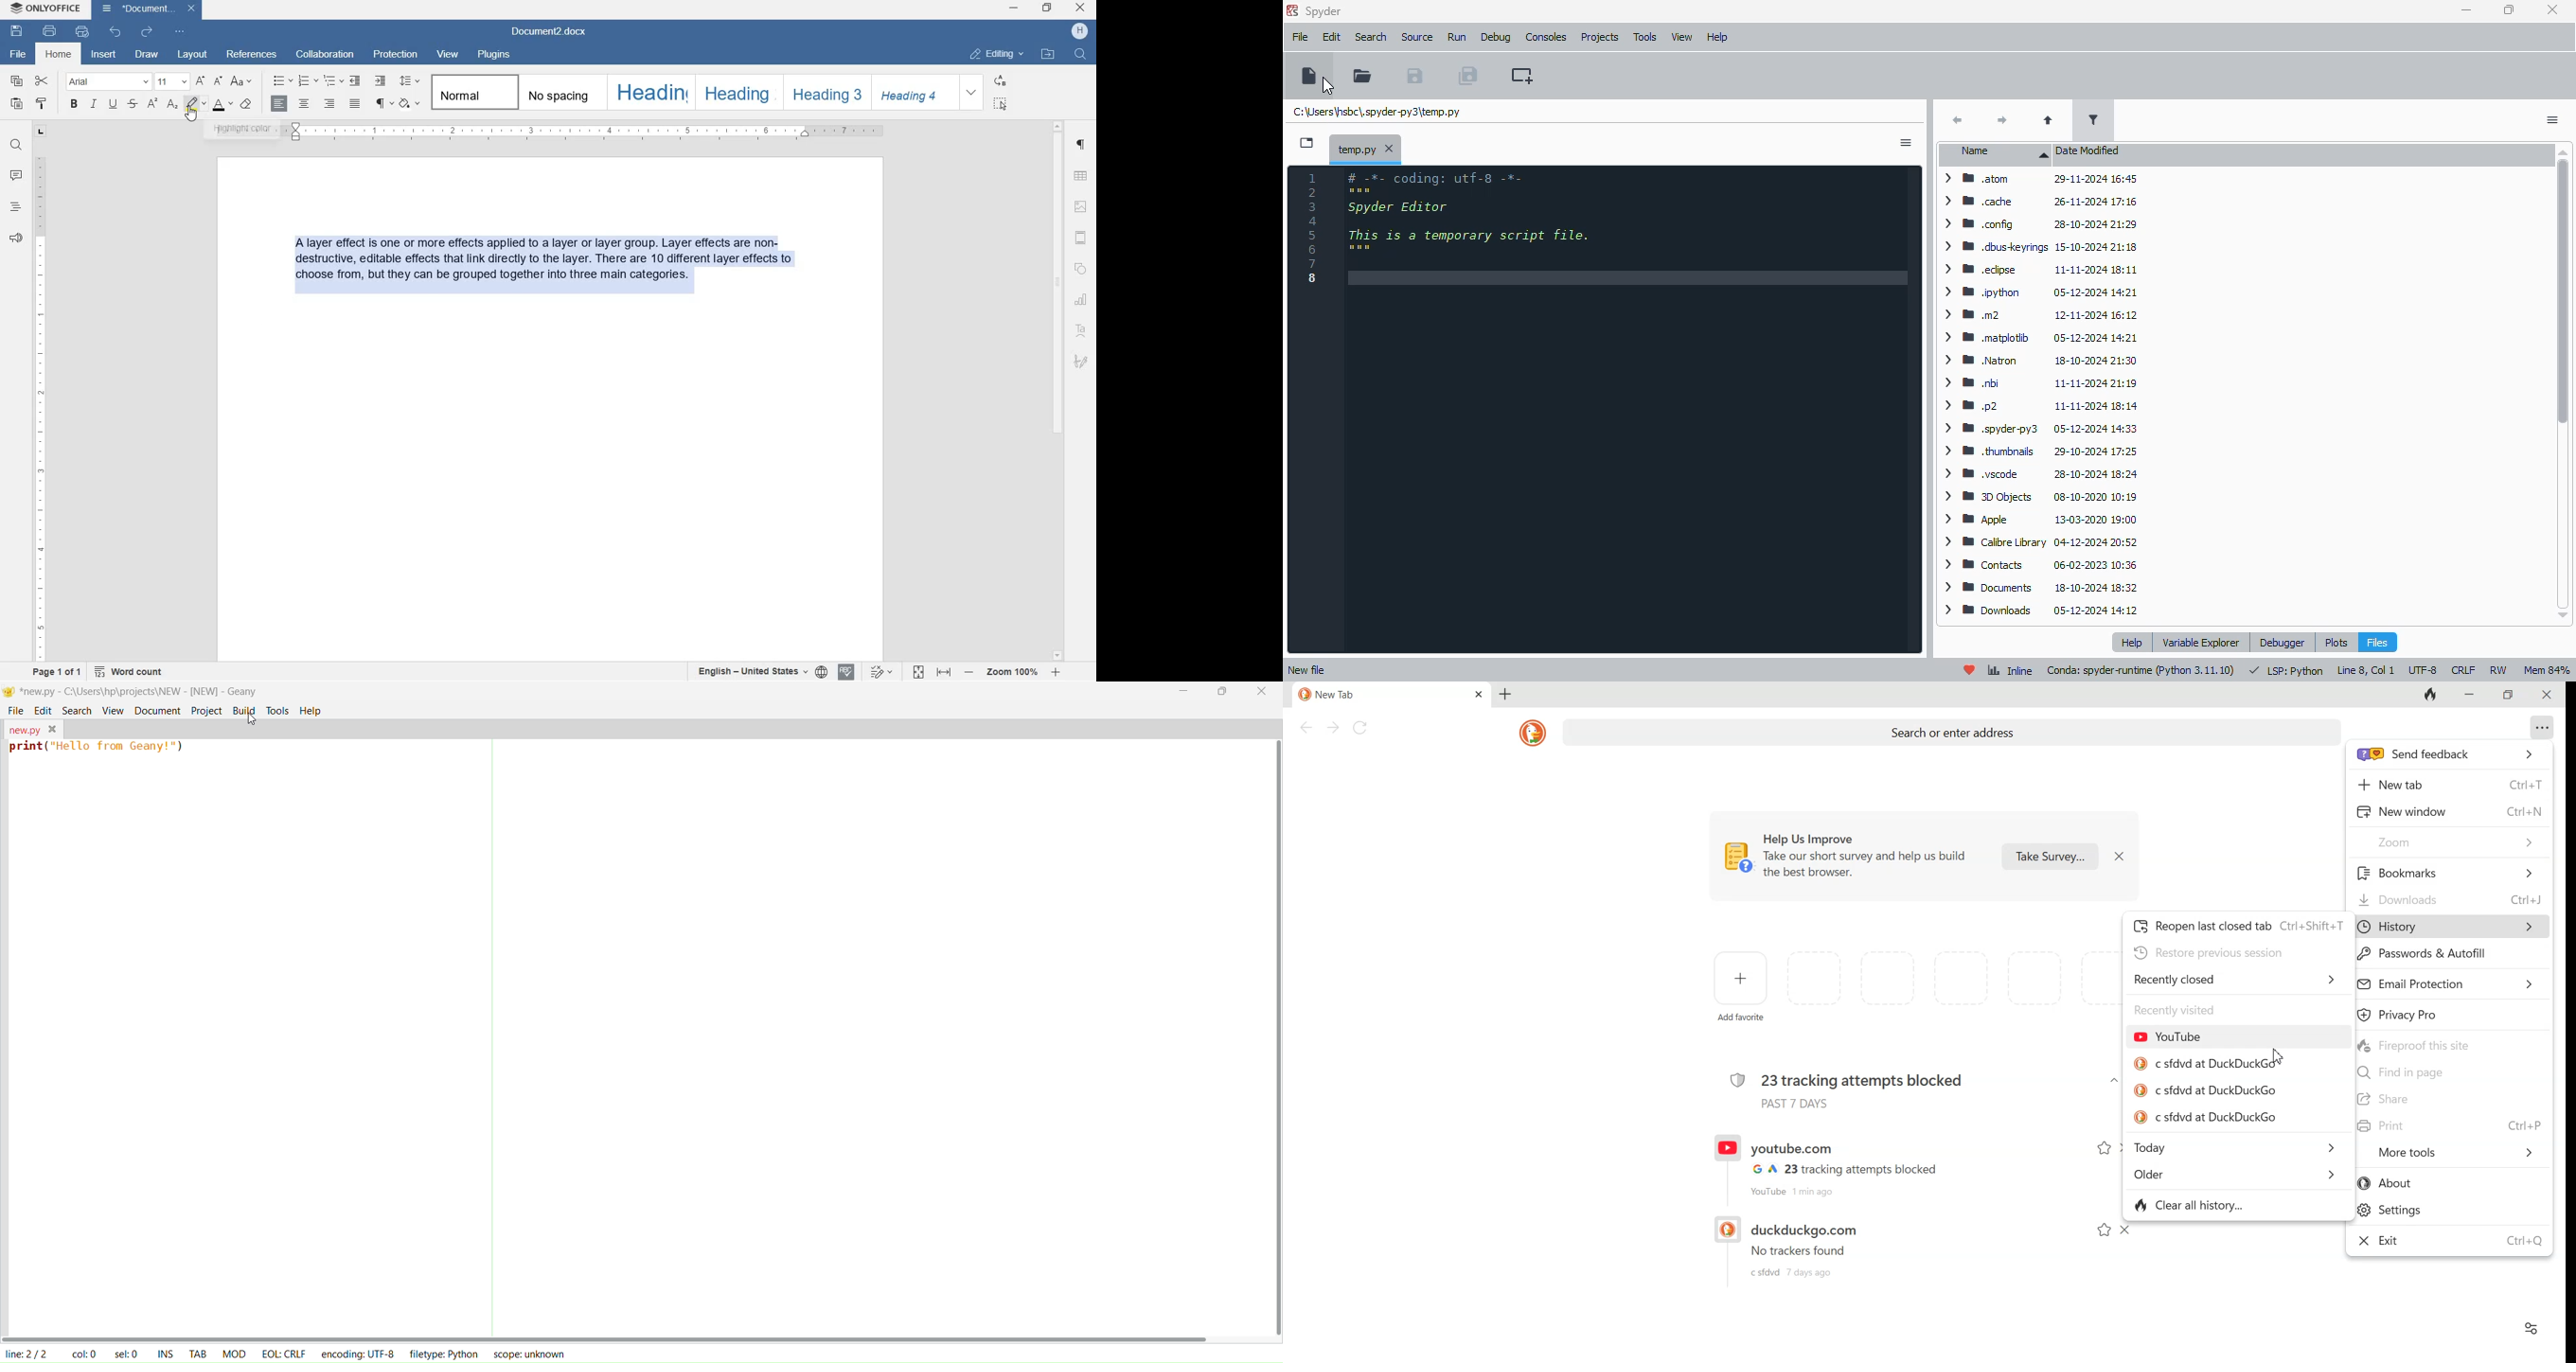 The height and width of the screenshot is (1372, 2576). Describe the element at coordinates (2132, 642) in the screenshot. I see `help` at that location.